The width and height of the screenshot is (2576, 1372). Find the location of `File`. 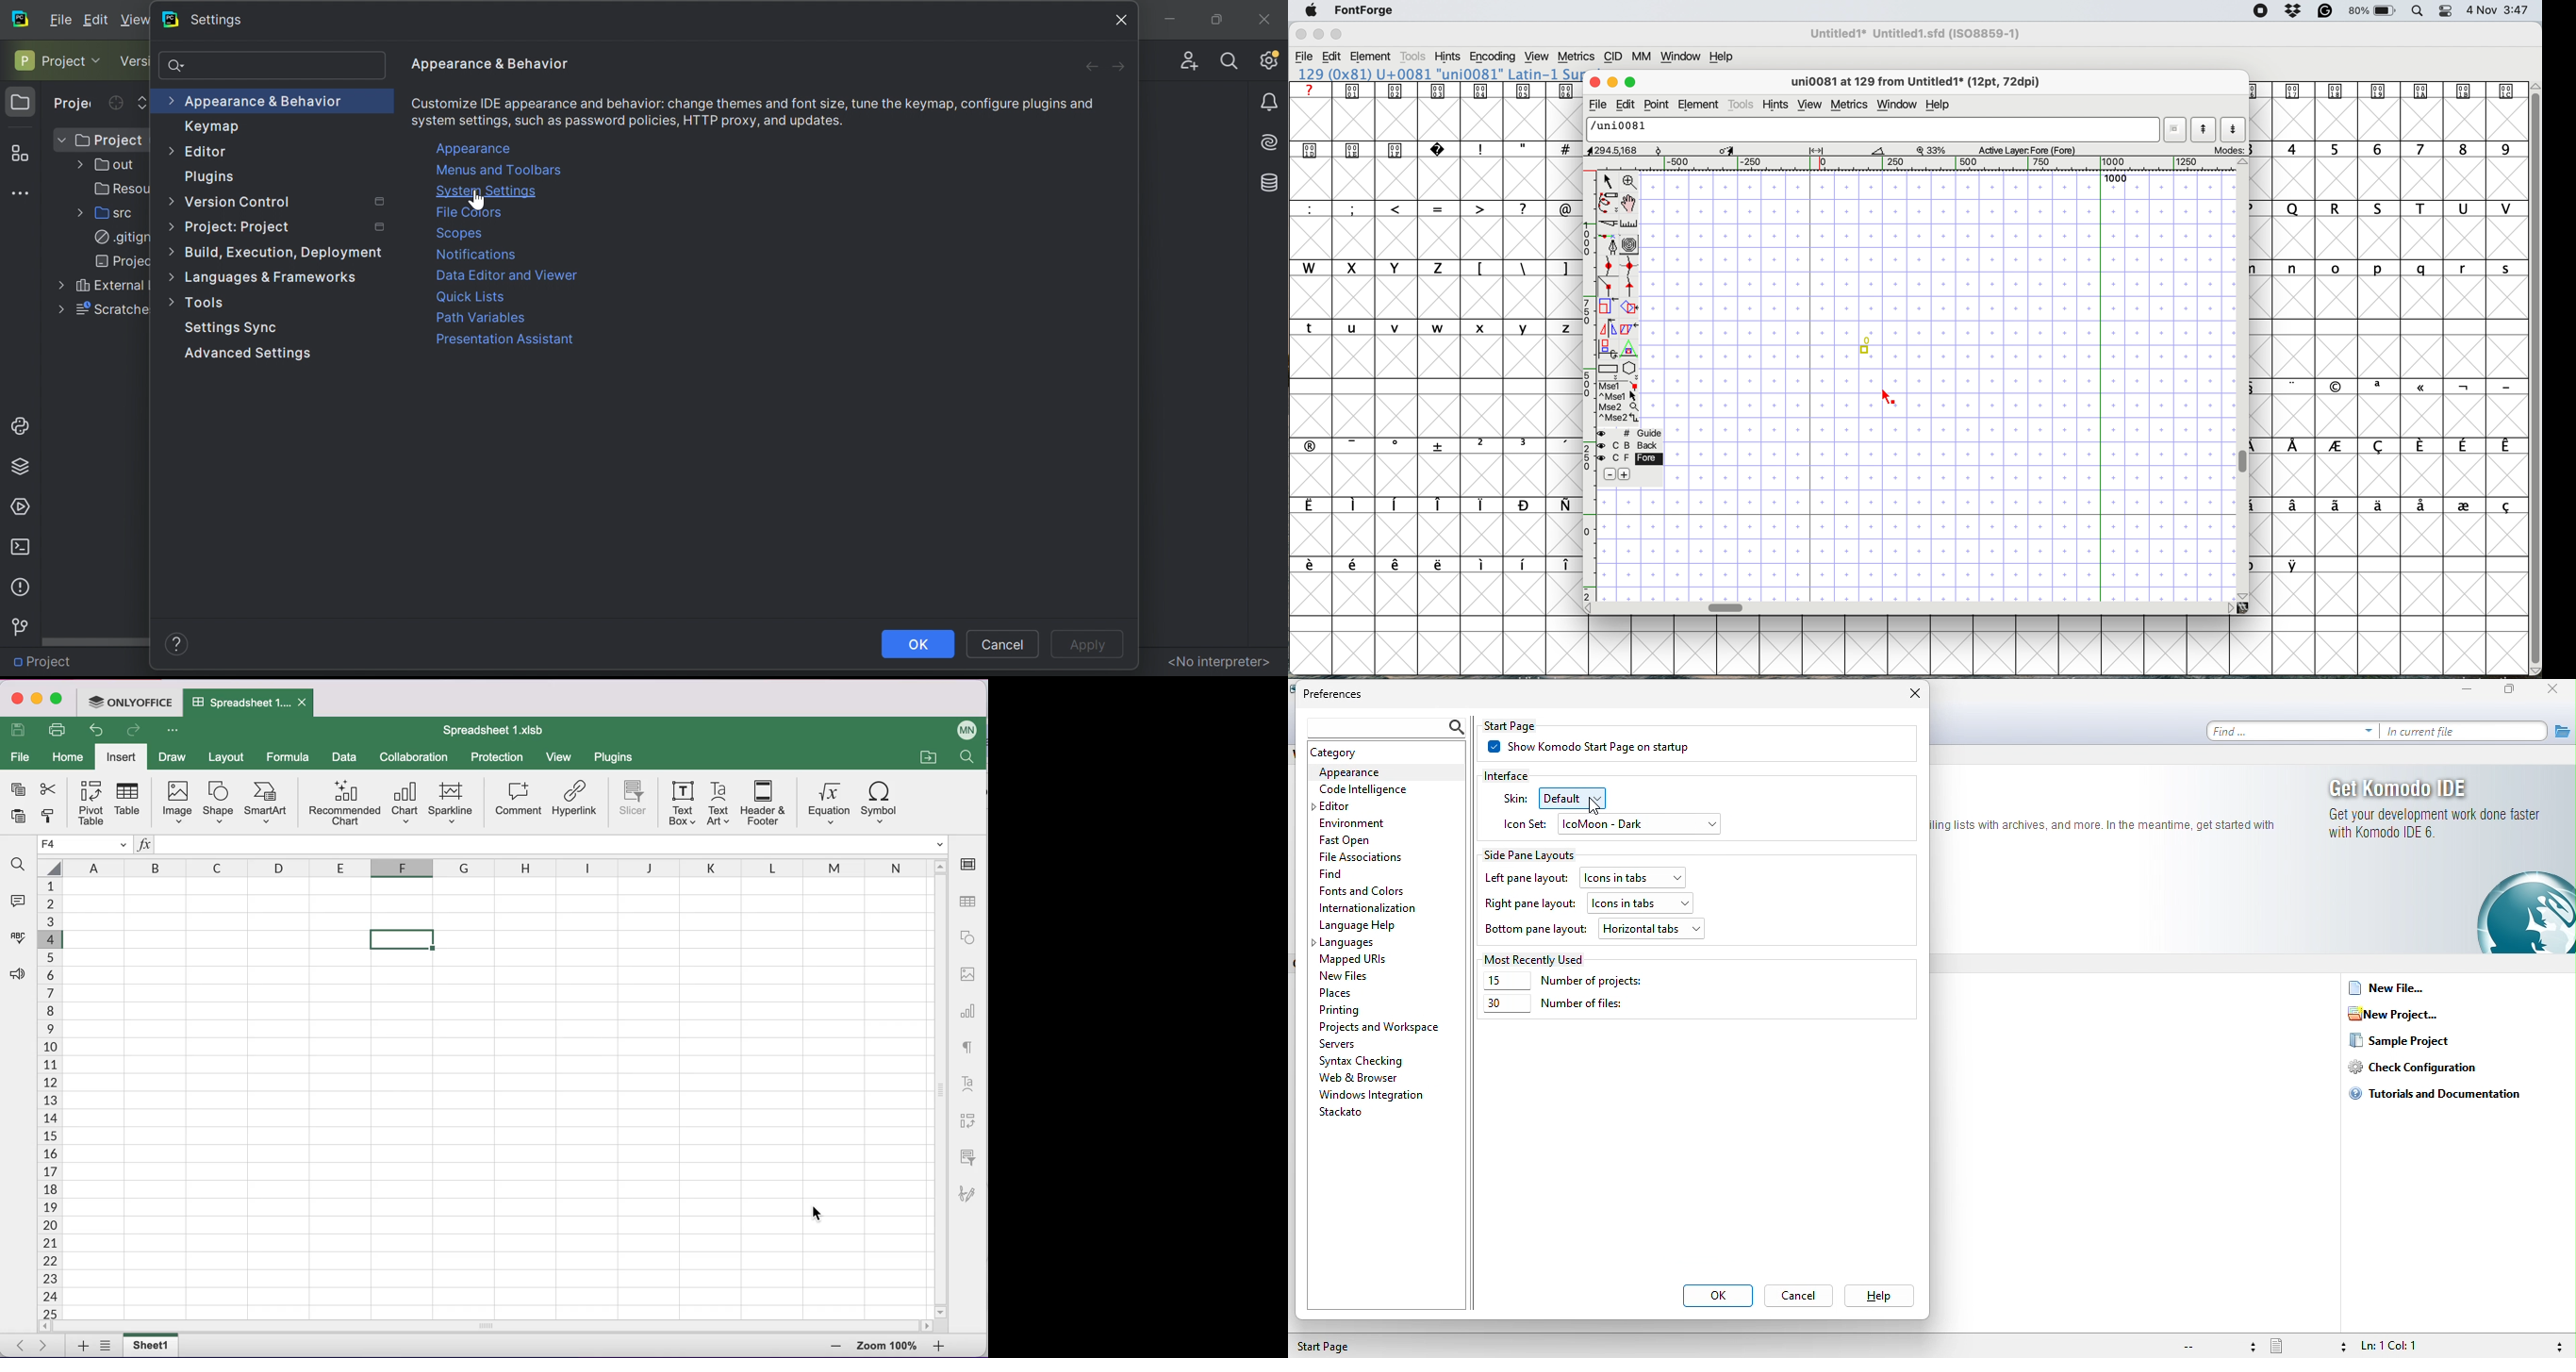

File is located at coordinates (1304, 57).